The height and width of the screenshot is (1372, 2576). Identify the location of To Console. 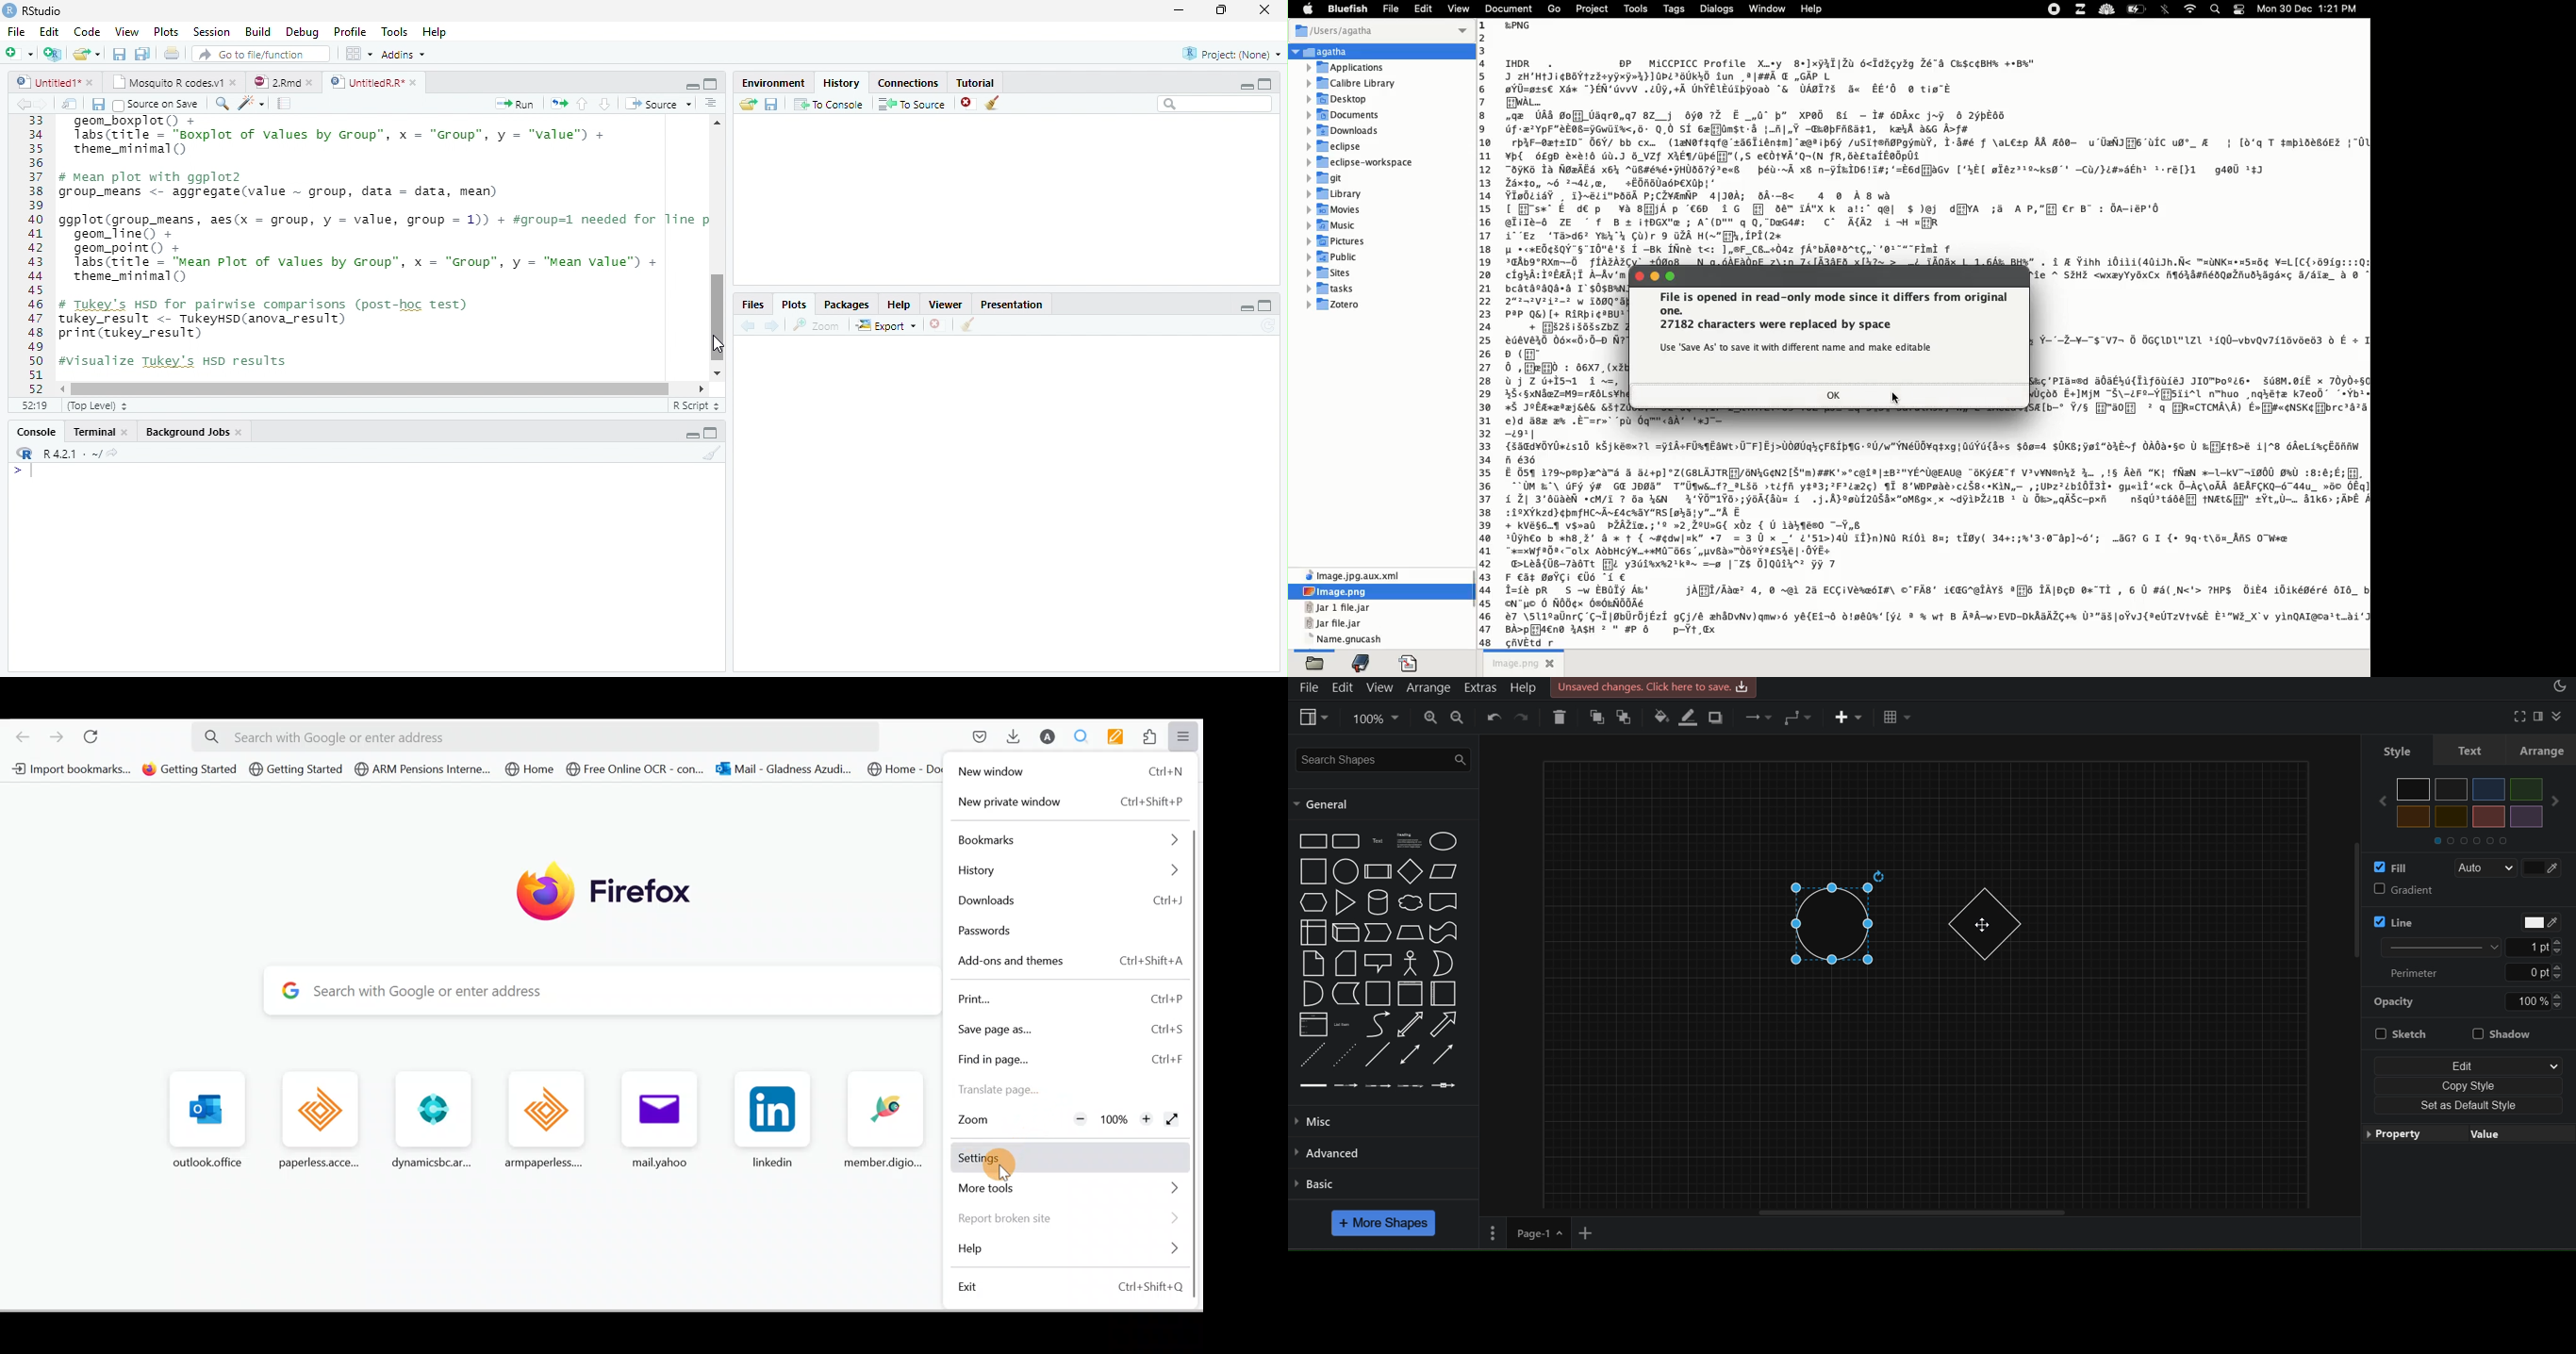
(829, 104).